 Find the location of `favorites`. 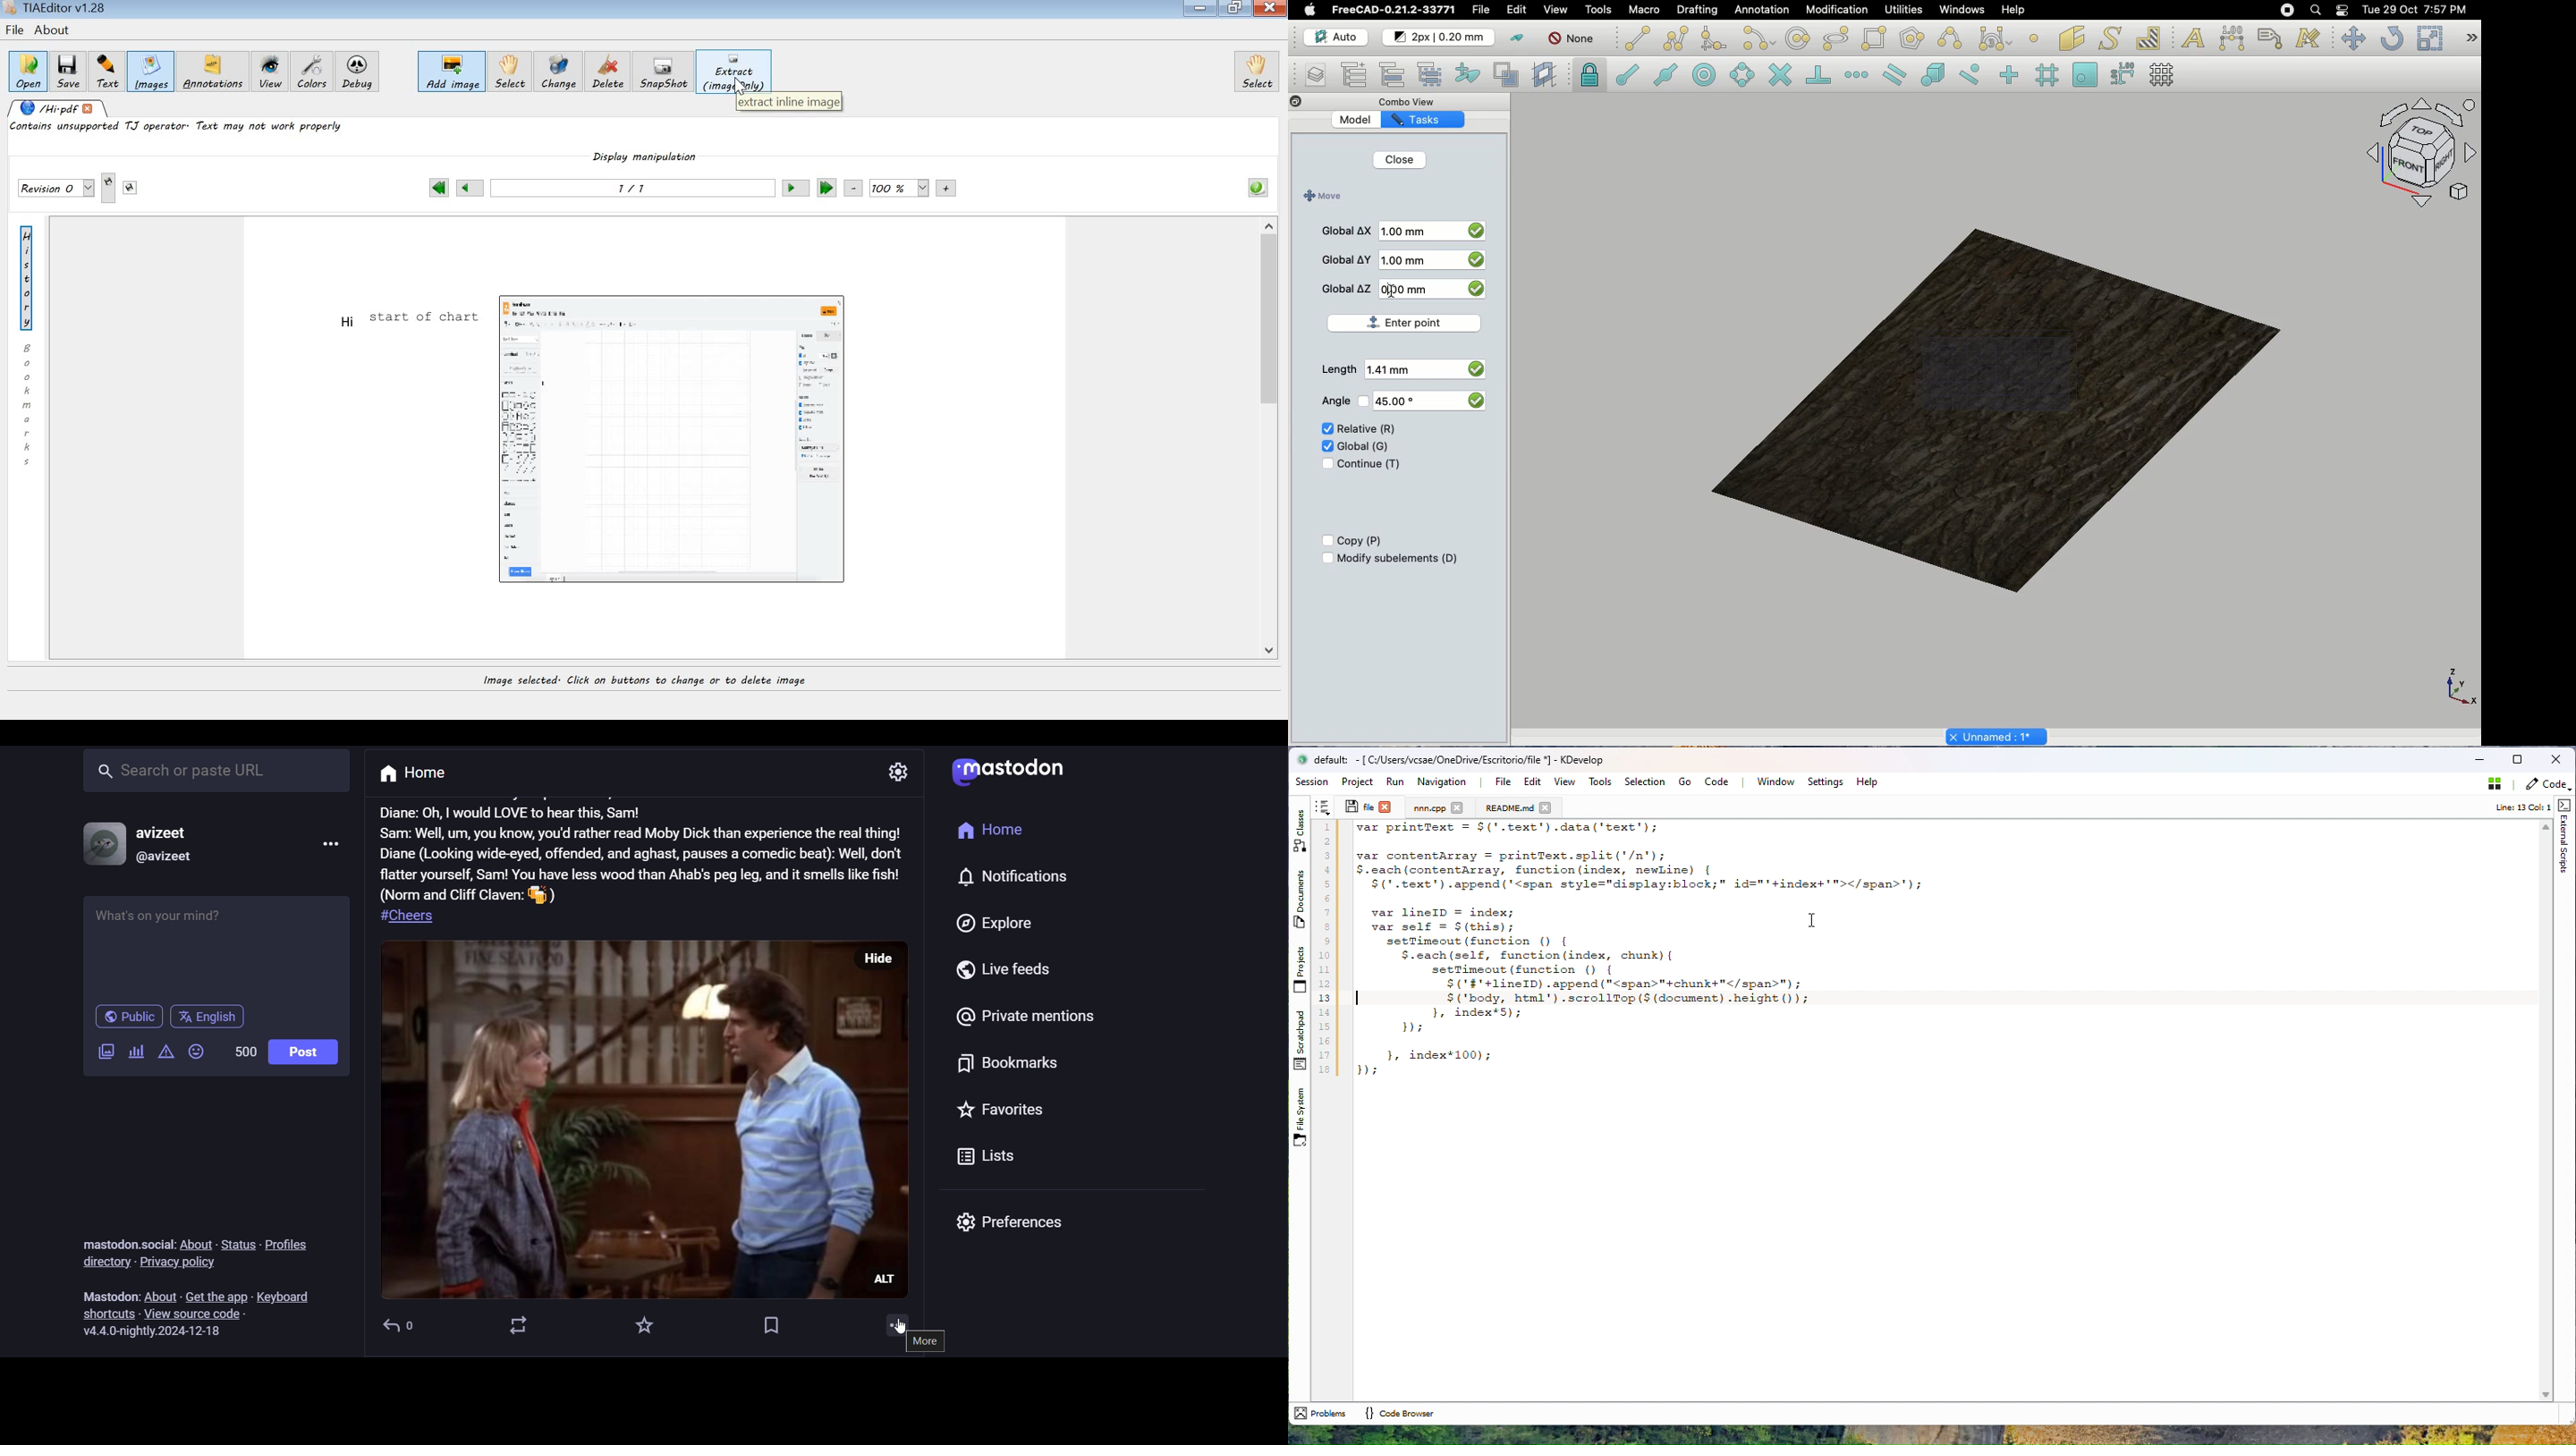

favorites is located at coordinates (649, 1322).